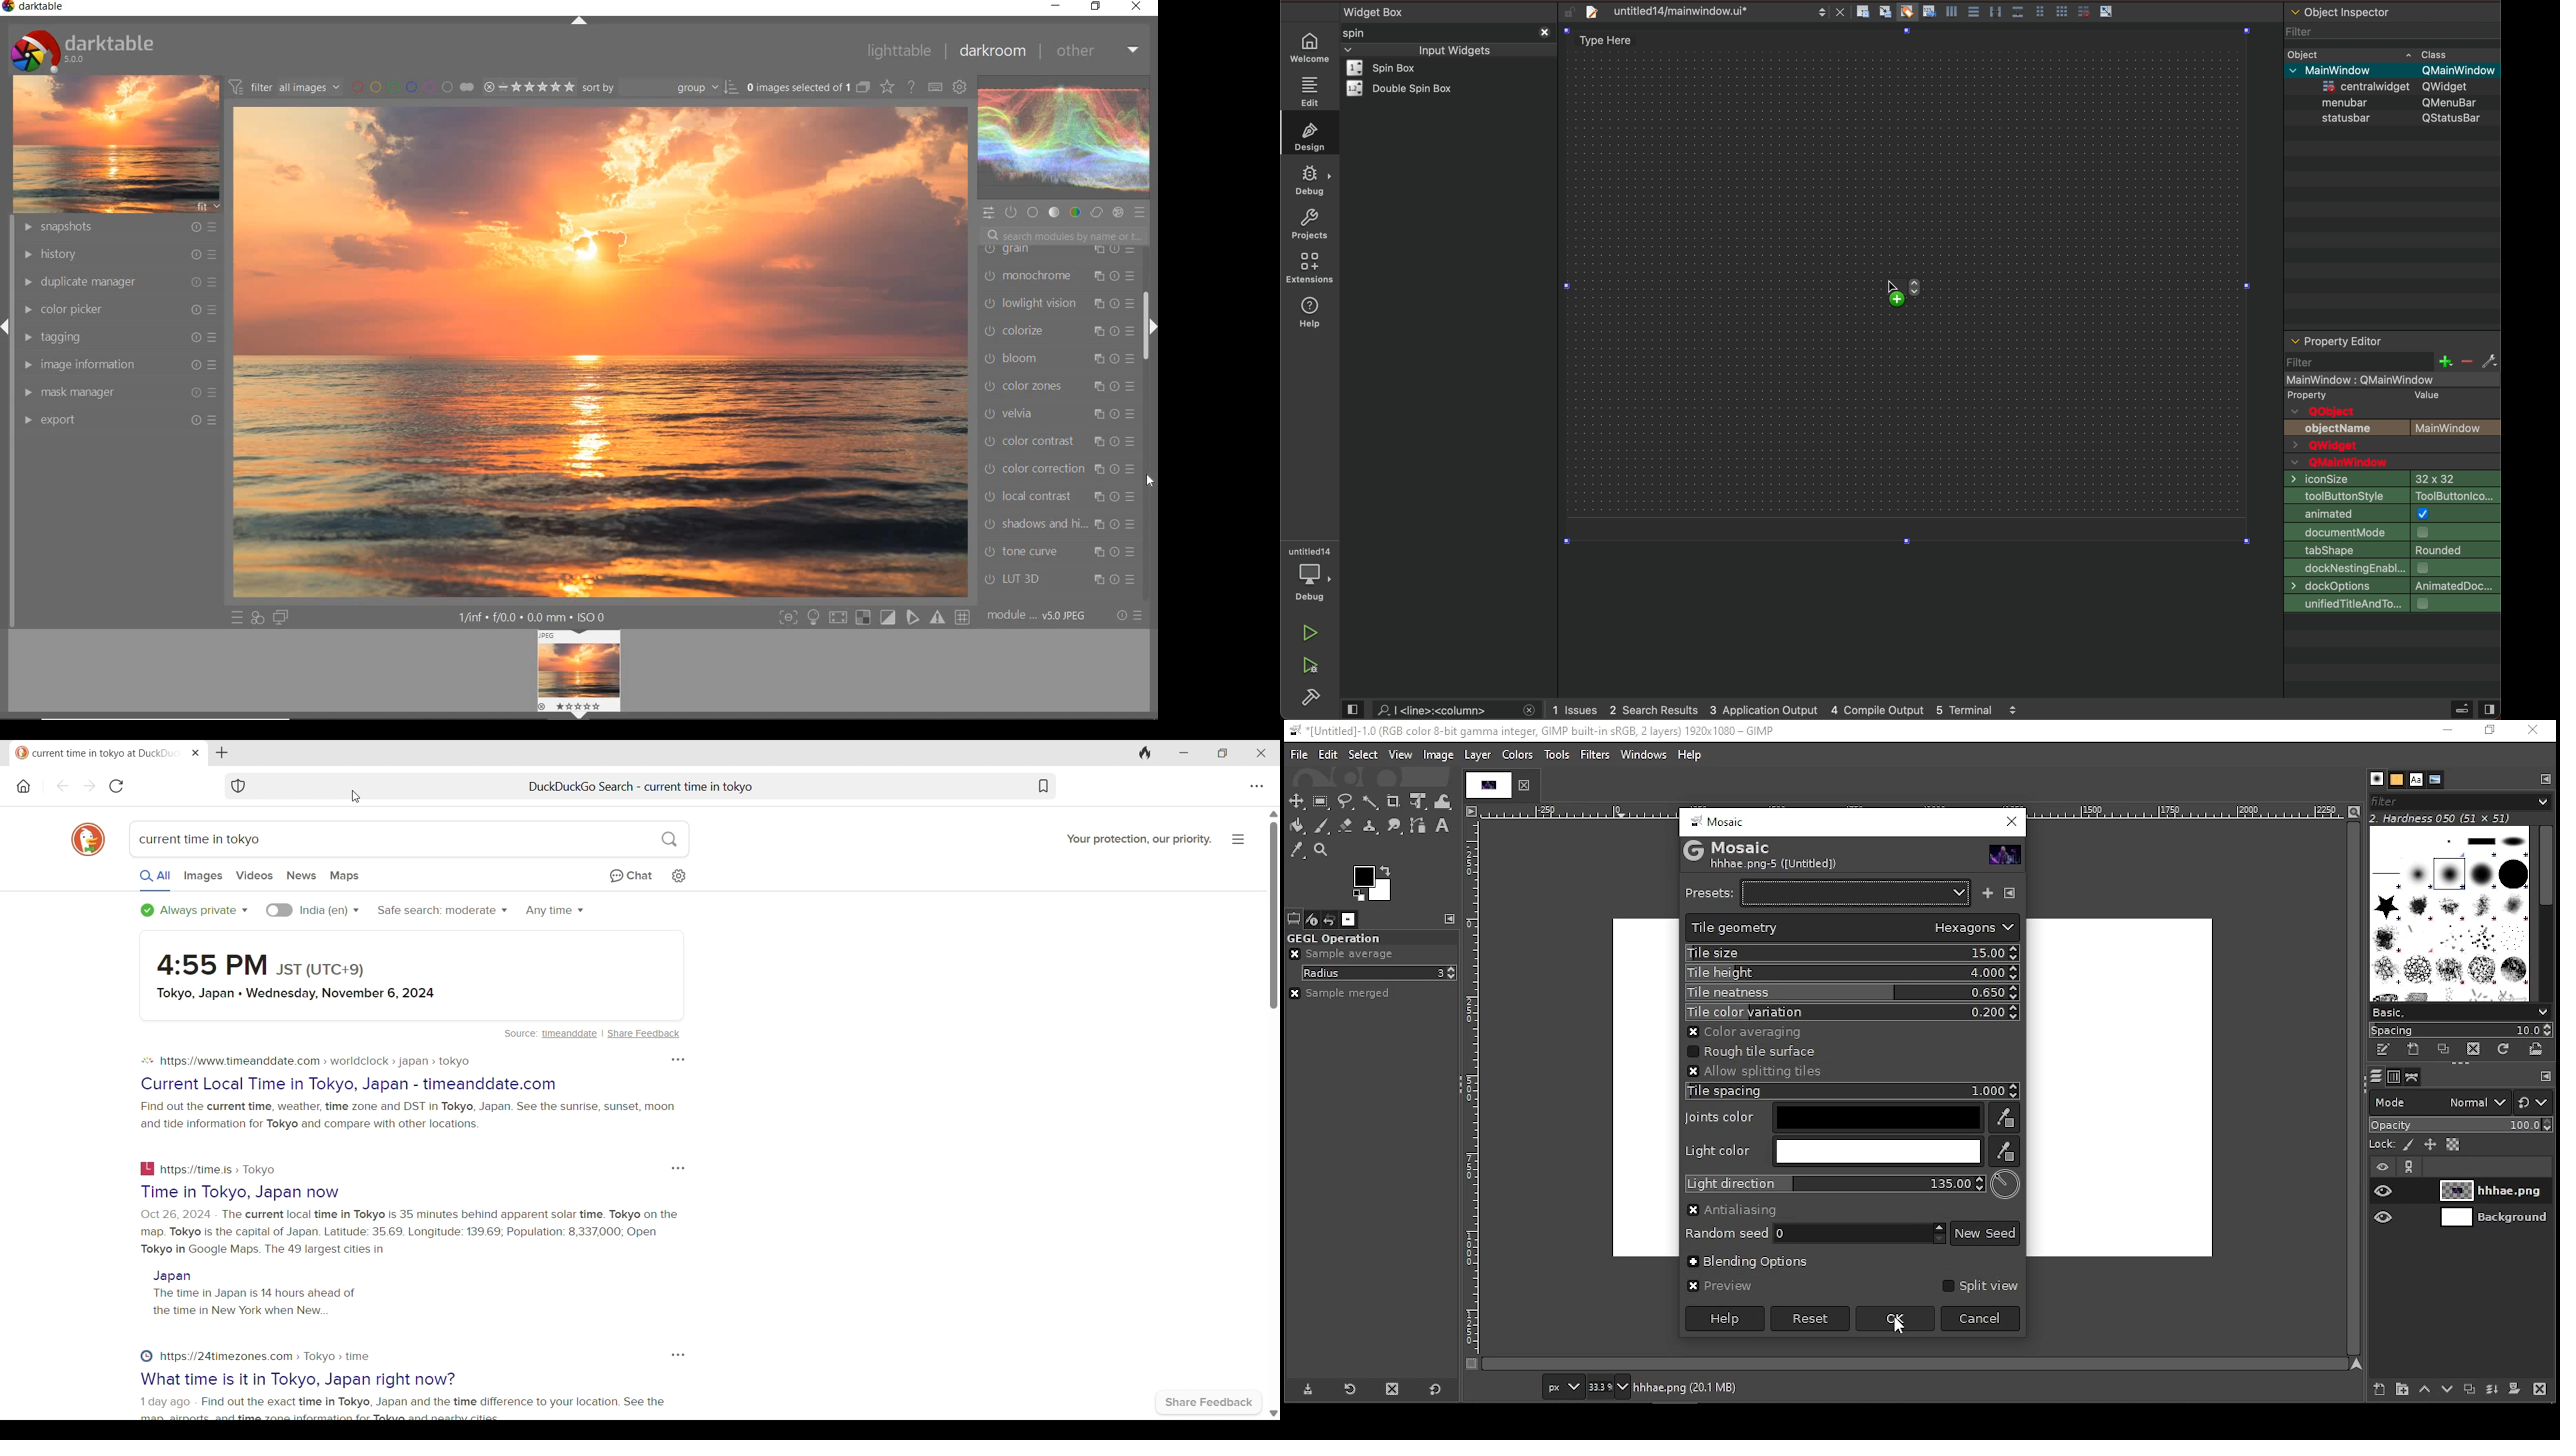  Describe the element at coordinates (898, 50) in the screenshot. I see `lighttable` at that location.